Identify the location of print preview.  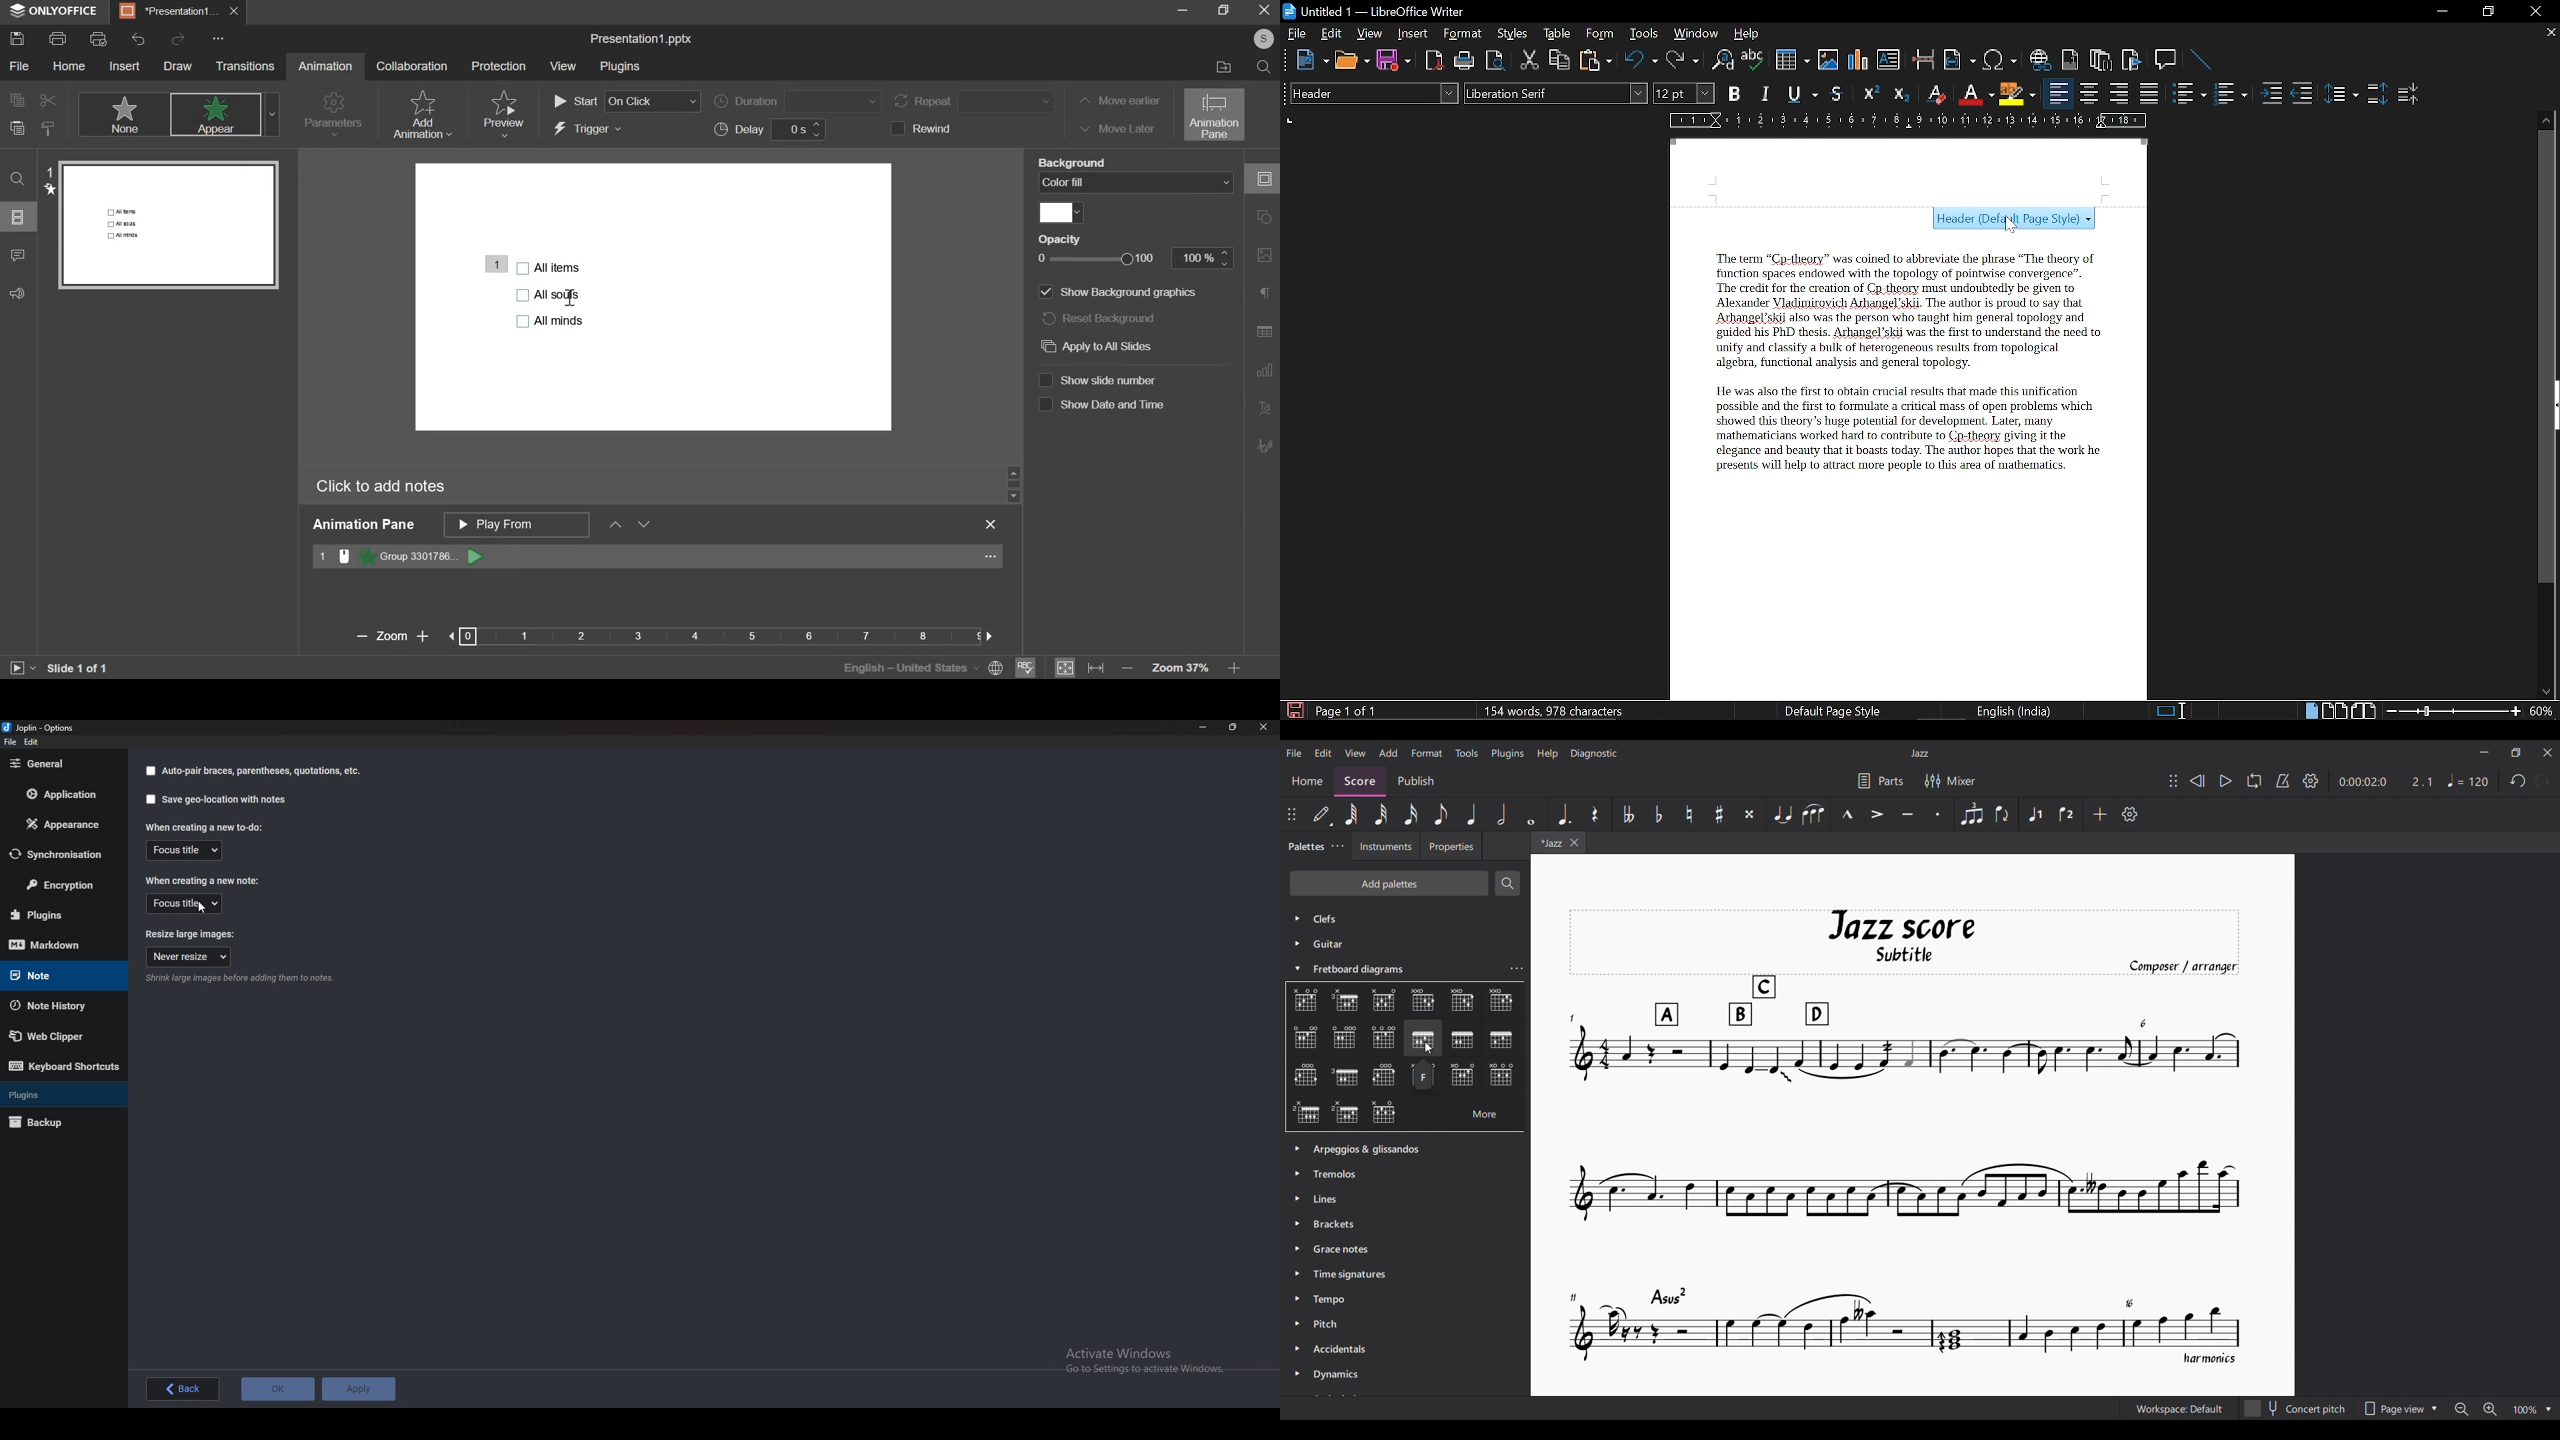
(97, 39).